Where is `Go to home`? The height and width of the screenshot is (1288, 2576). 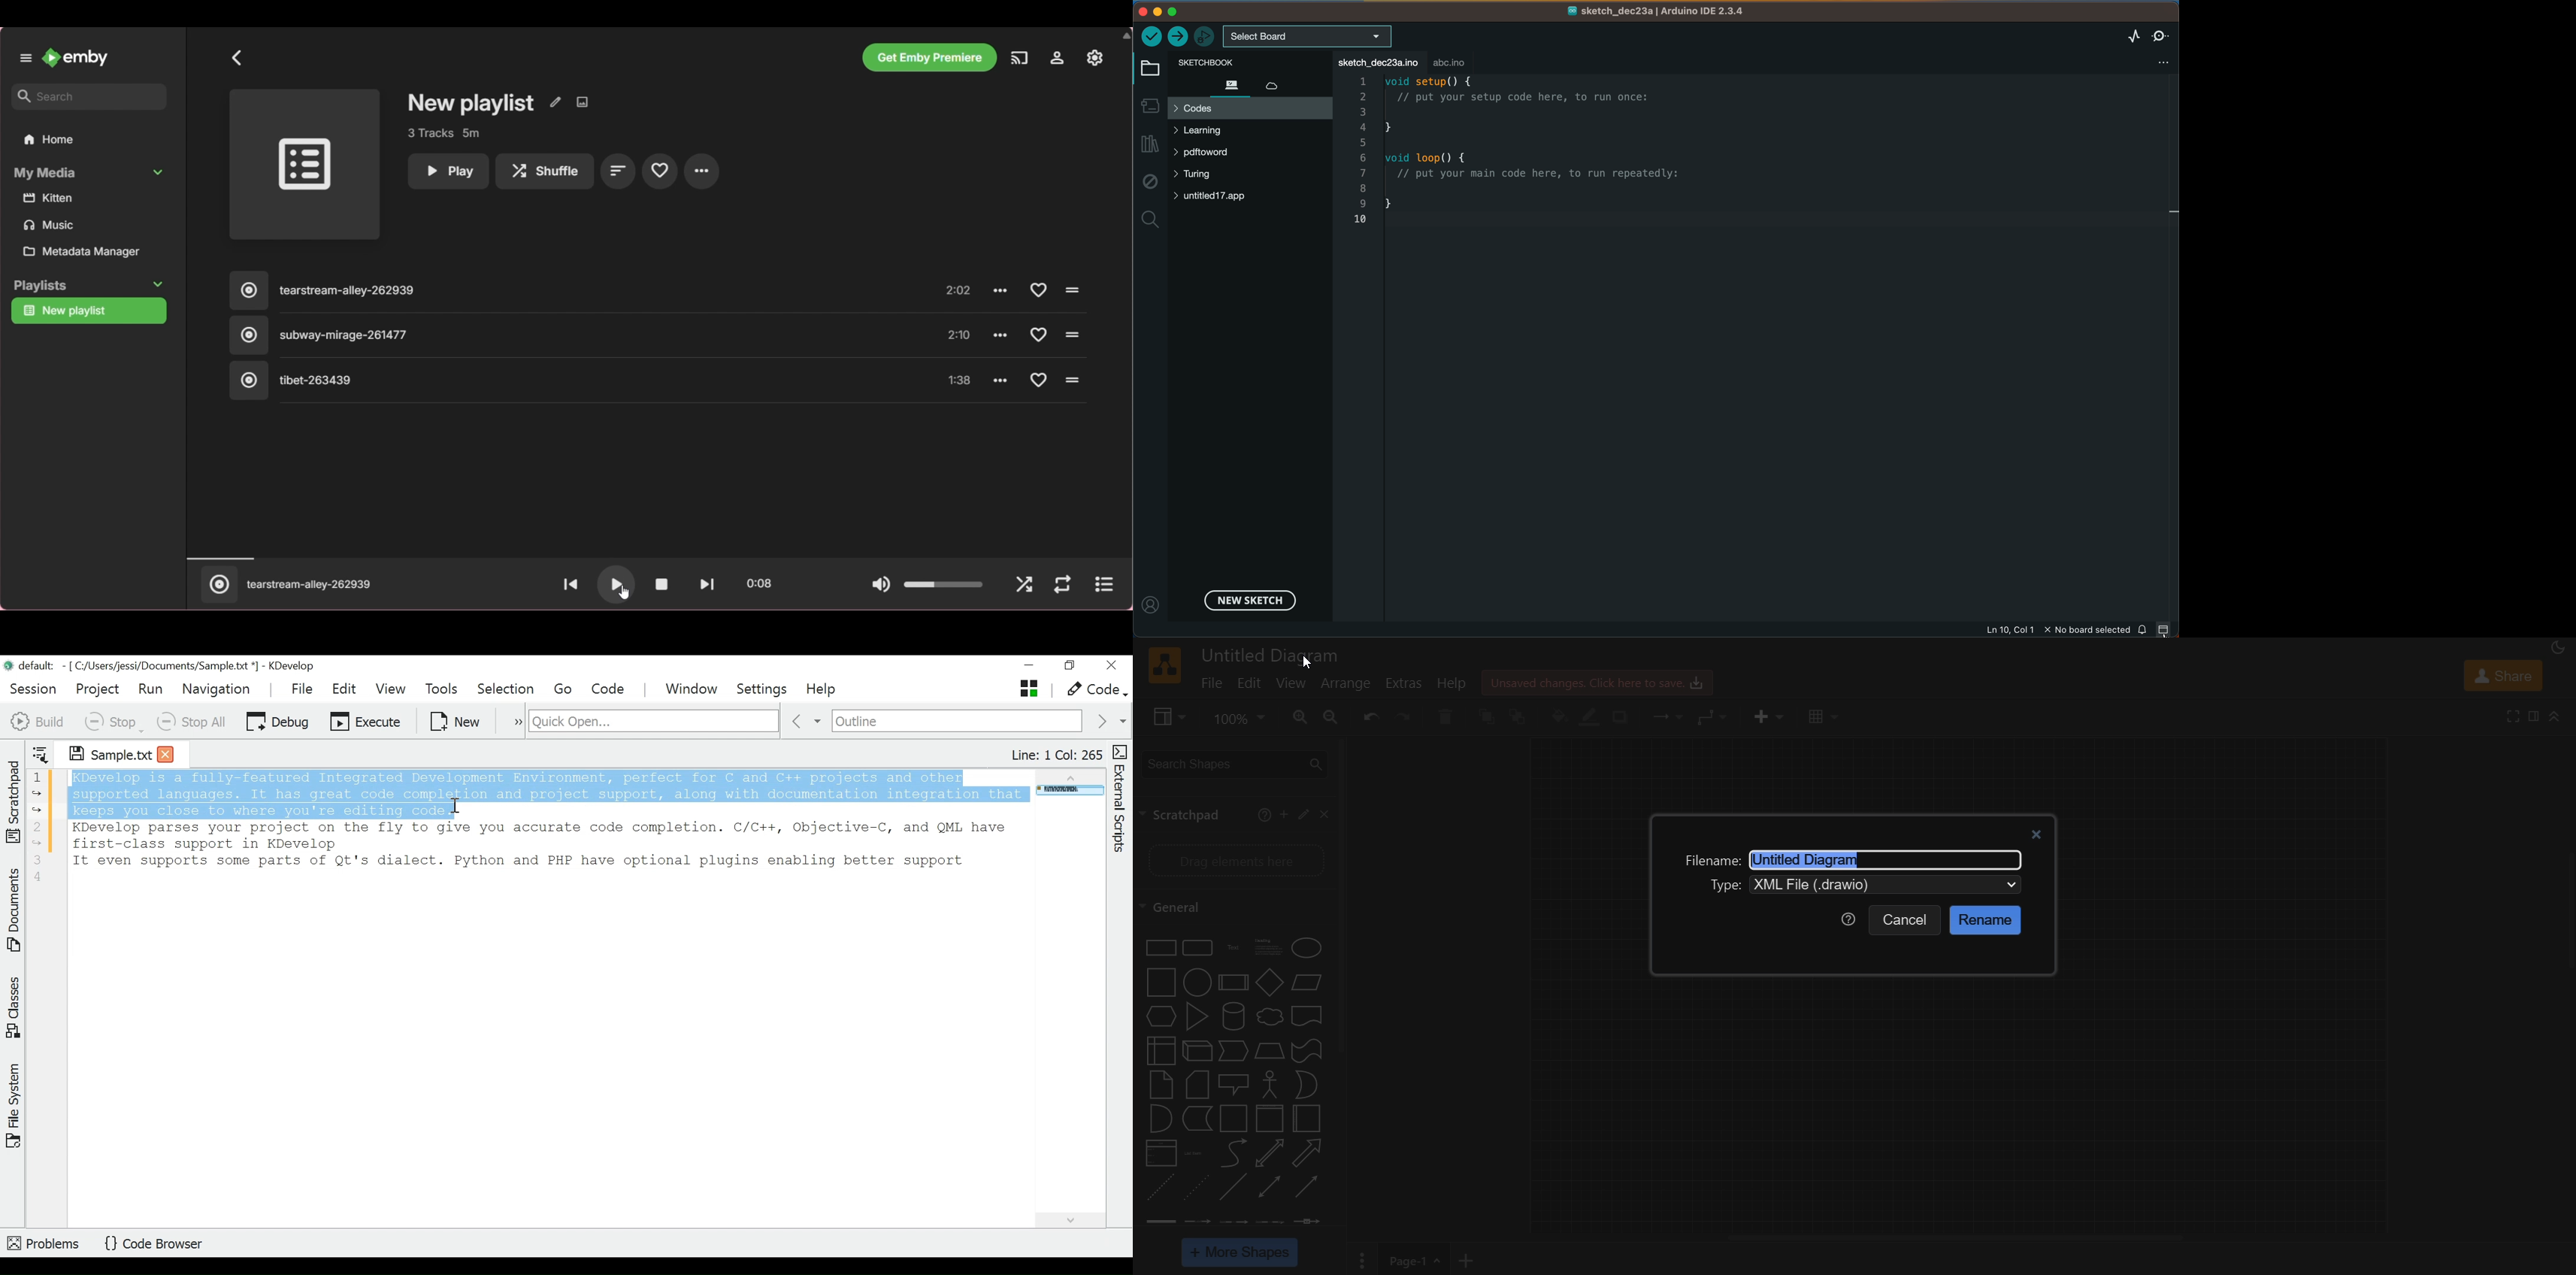 Go to home is located at coordinates (75, 58).